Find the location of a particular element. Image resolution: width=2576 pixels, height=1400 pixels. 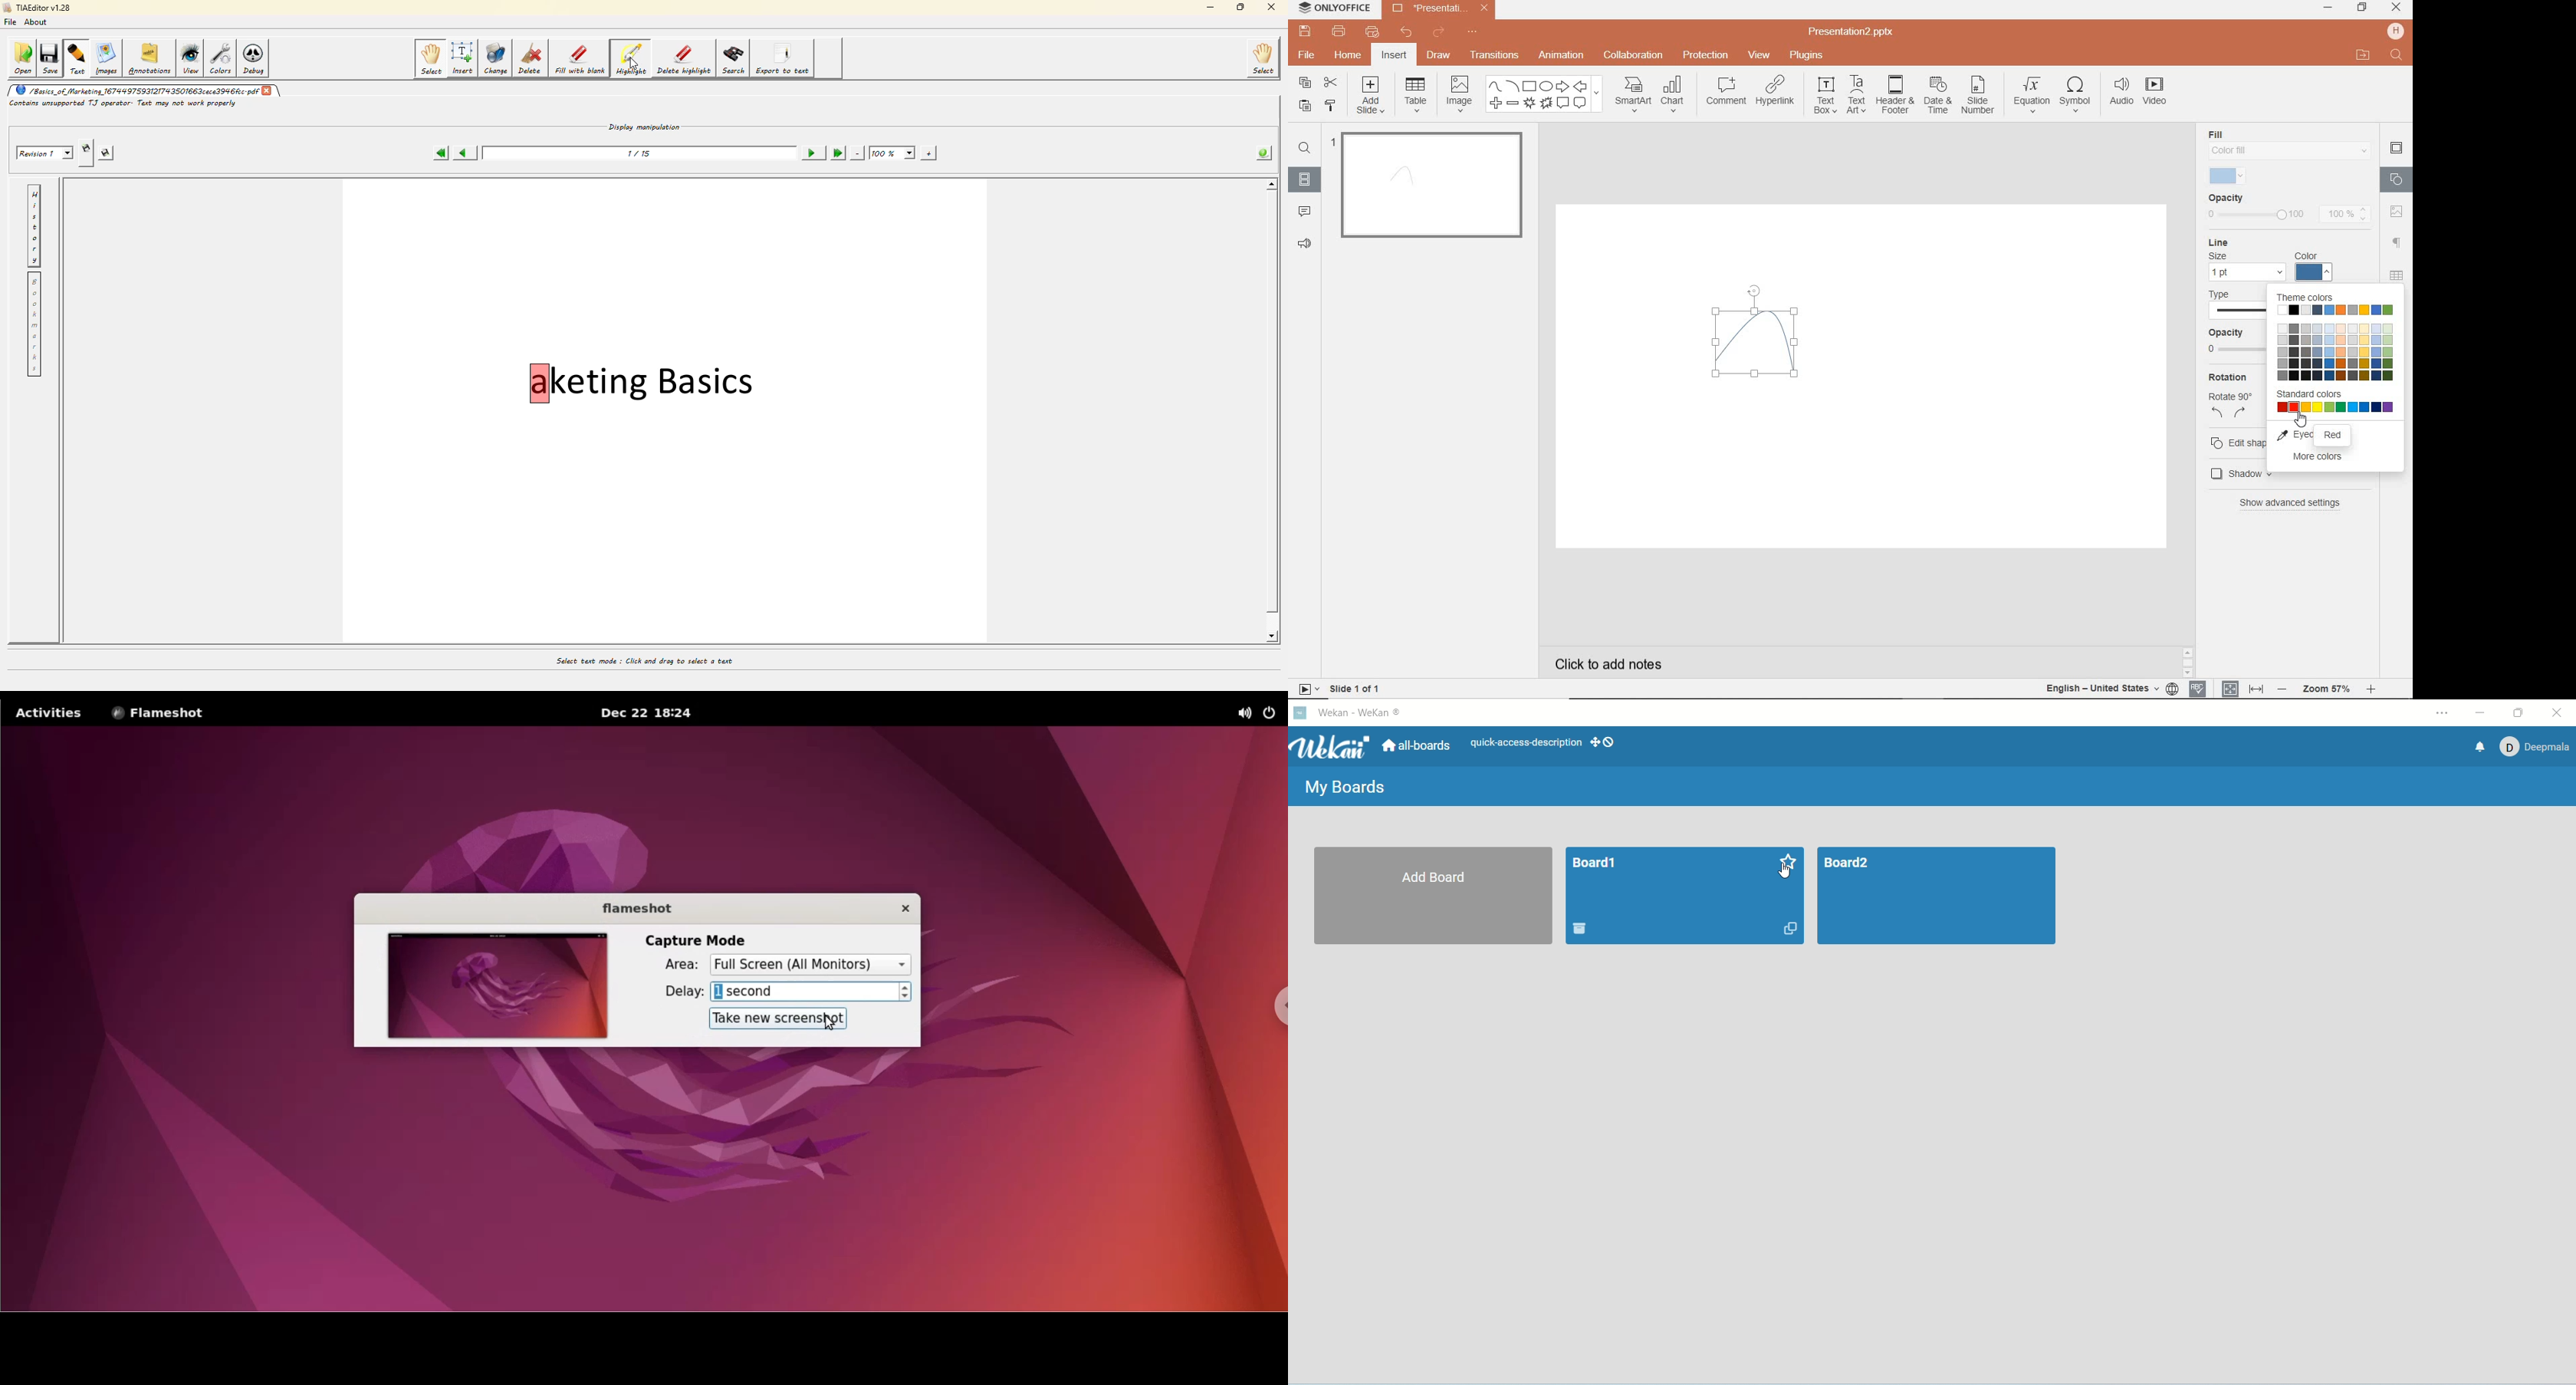

account is located at coordinates (2536, 748).